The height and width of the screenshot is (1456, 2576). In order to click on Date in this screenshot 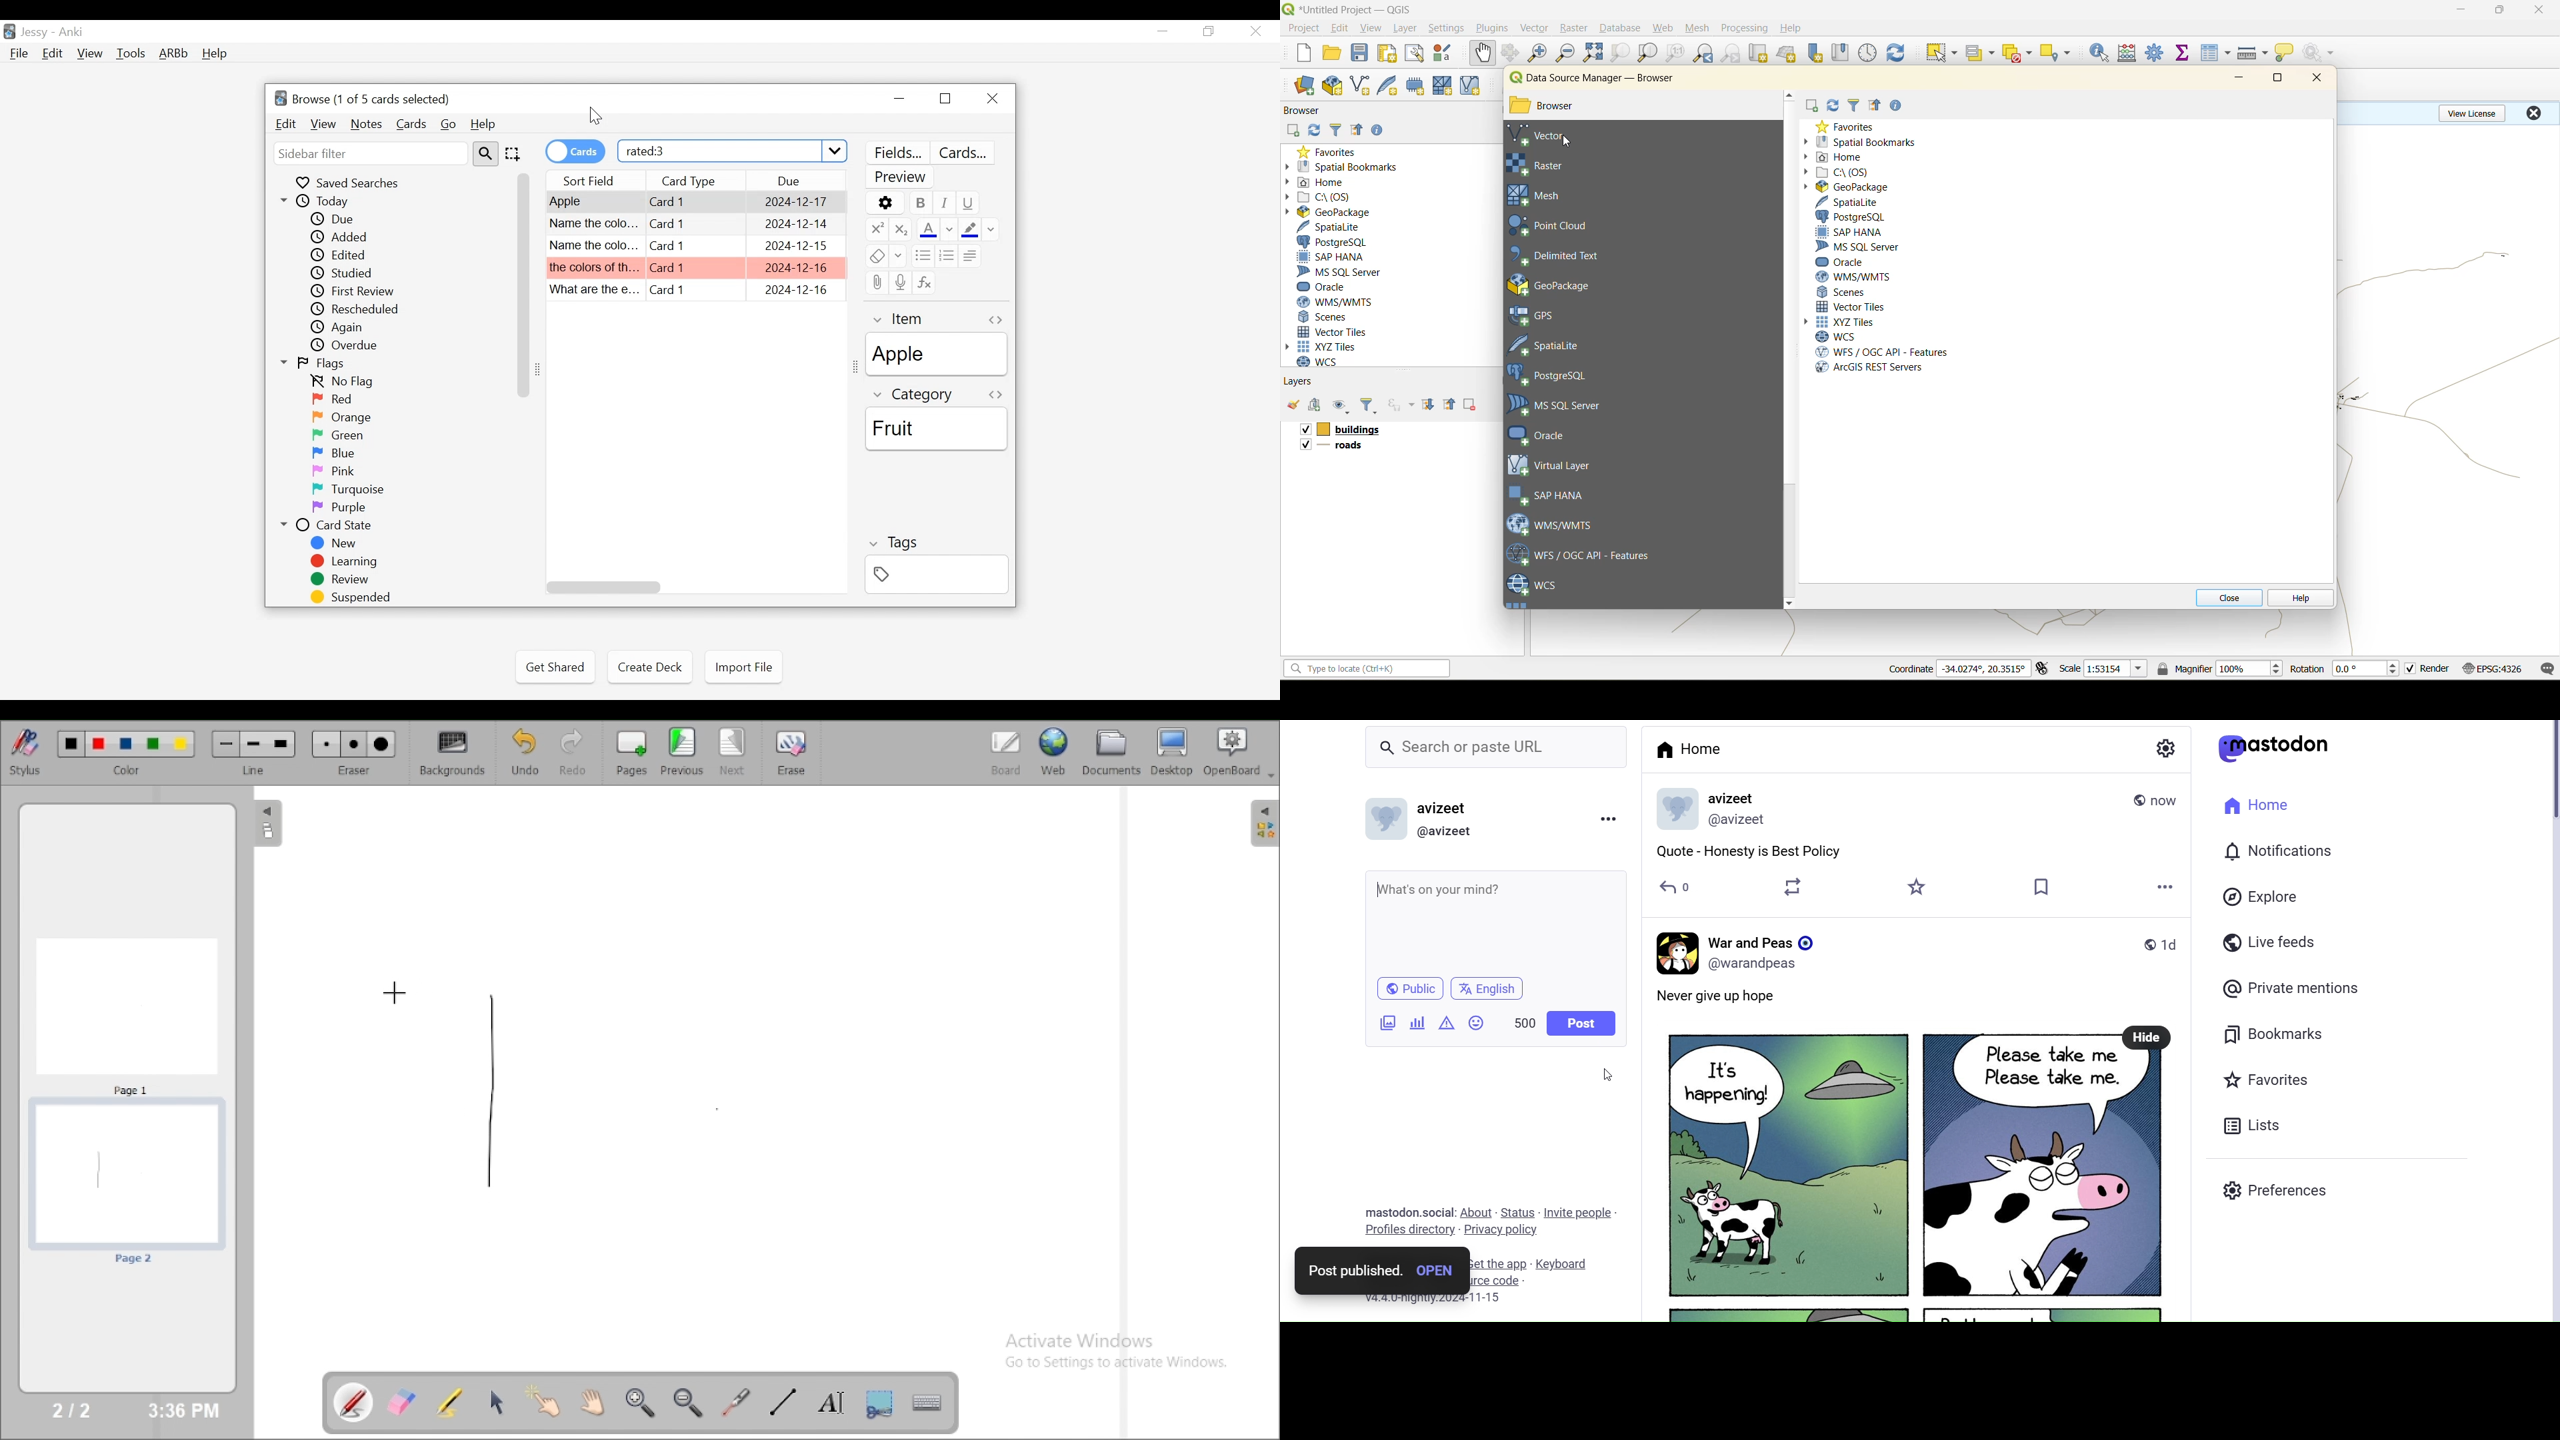, I will do `click(795, 201)`.